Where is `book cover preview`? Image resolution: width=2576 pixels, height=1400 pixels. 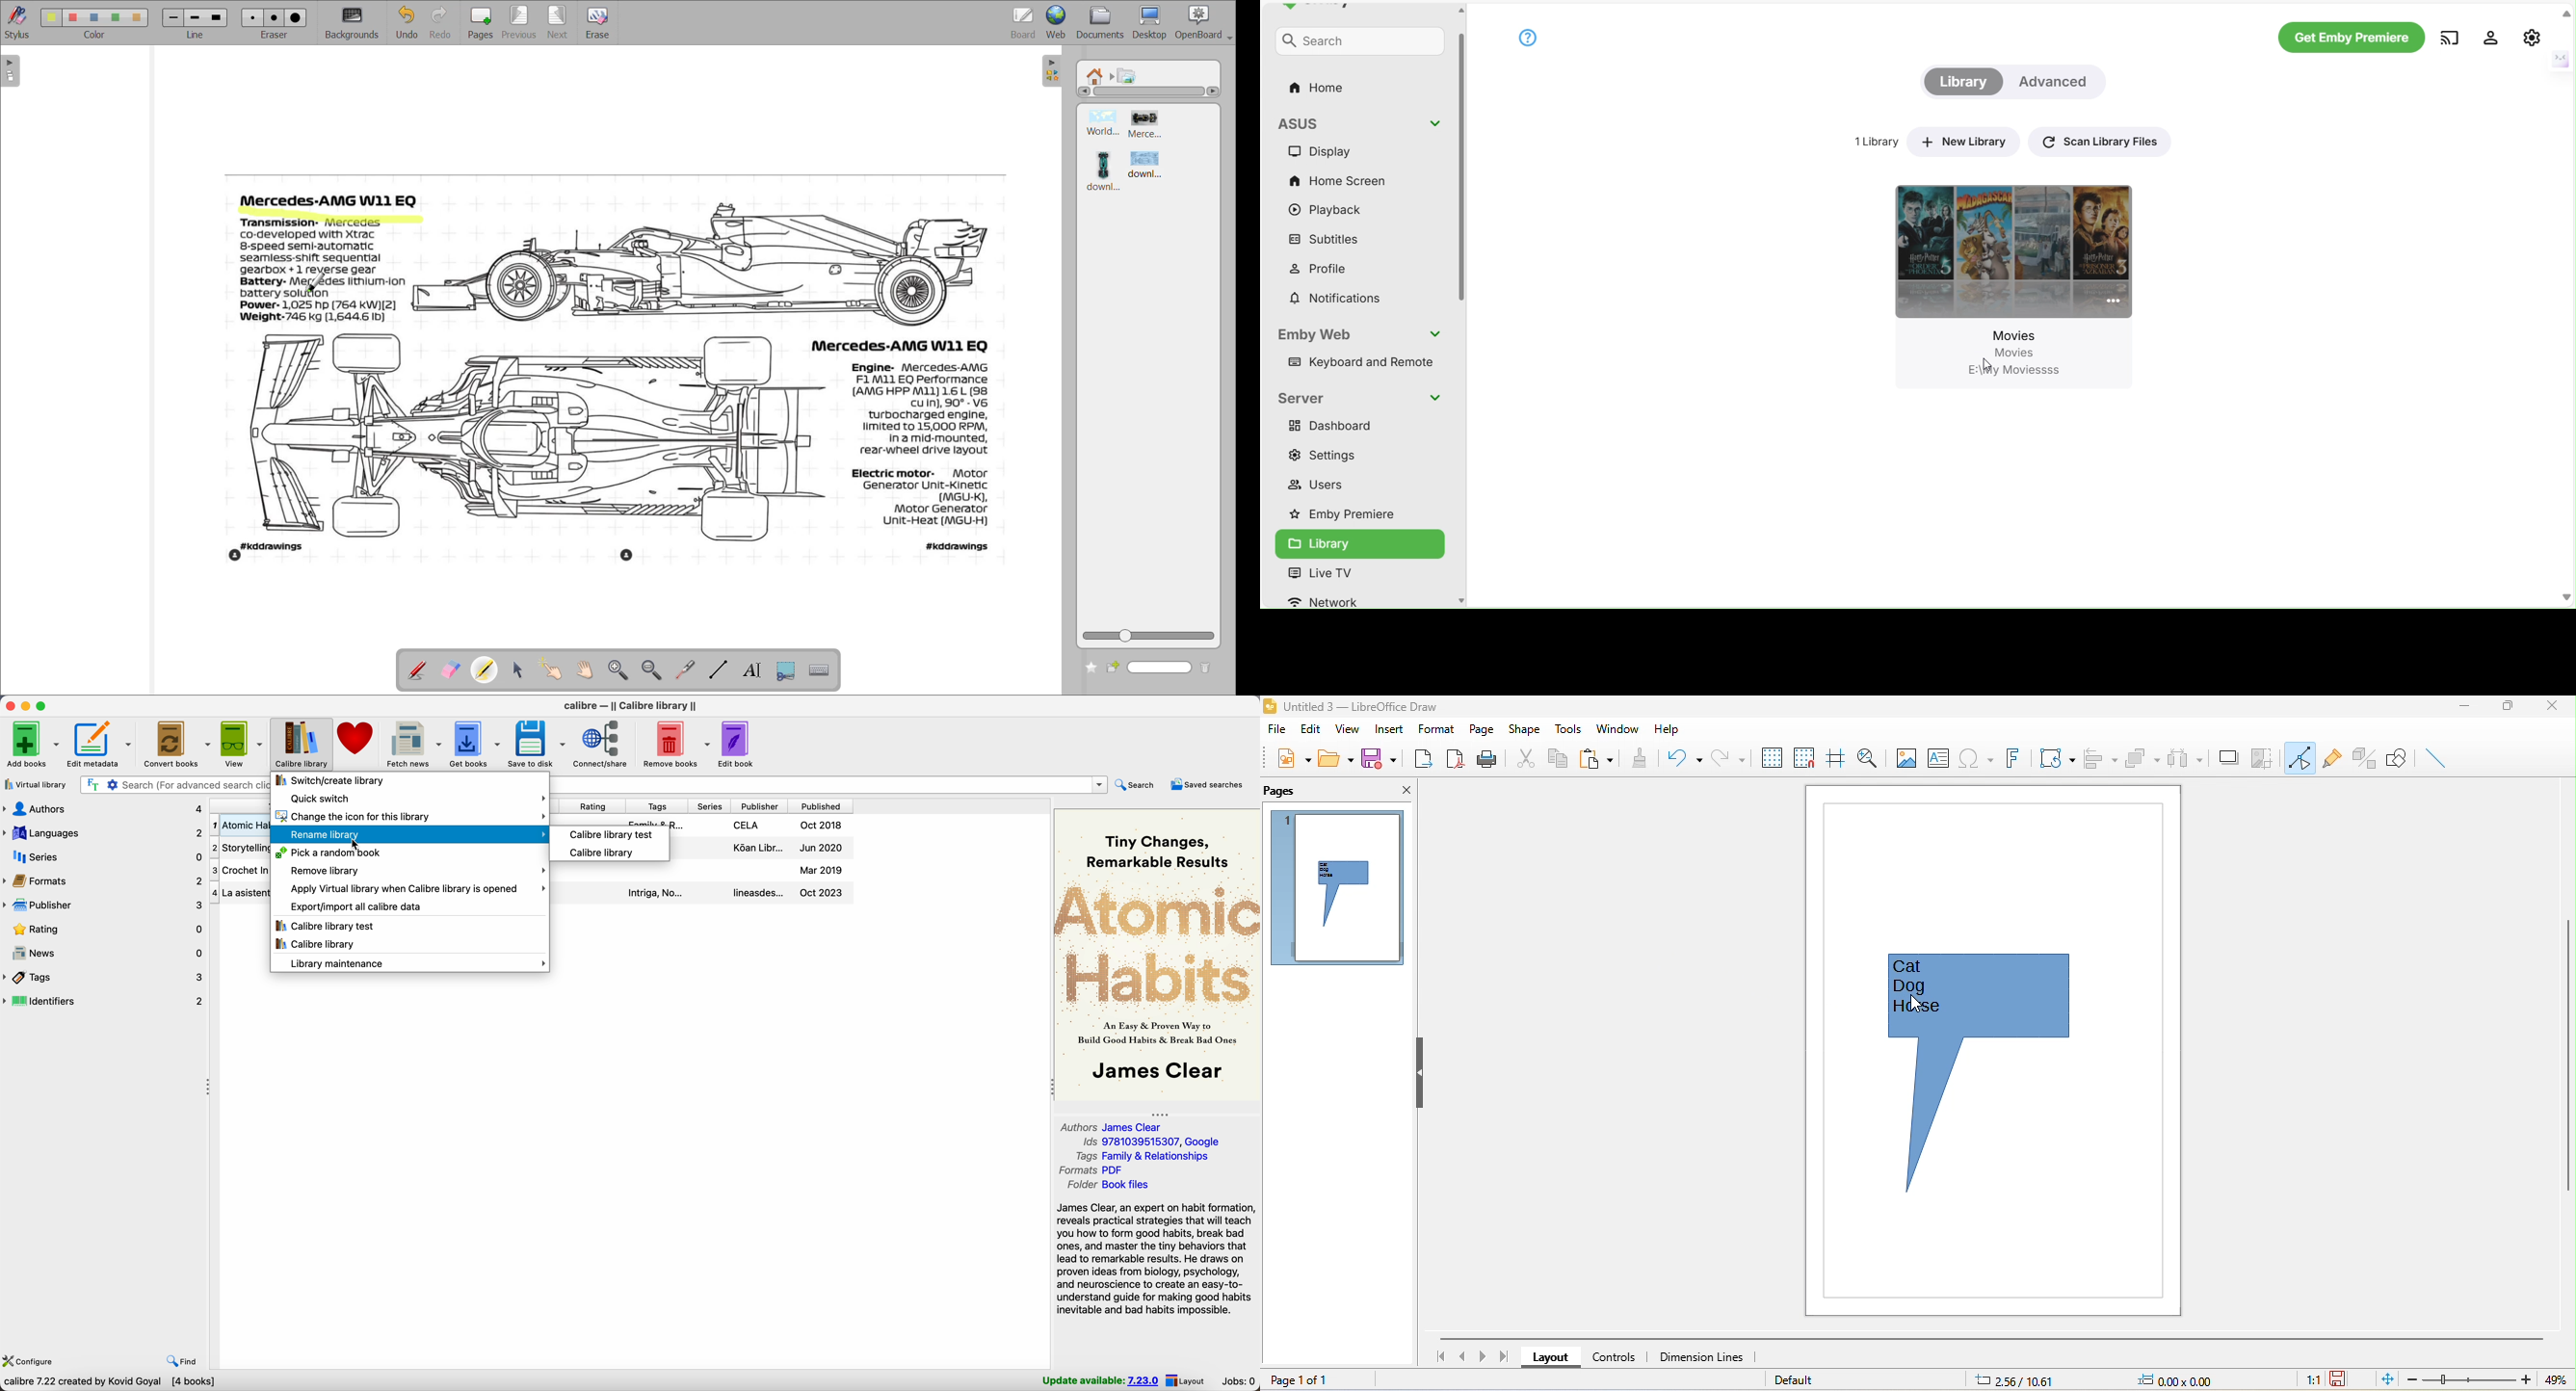
book cover preview is located at coordinates (1157, 953).